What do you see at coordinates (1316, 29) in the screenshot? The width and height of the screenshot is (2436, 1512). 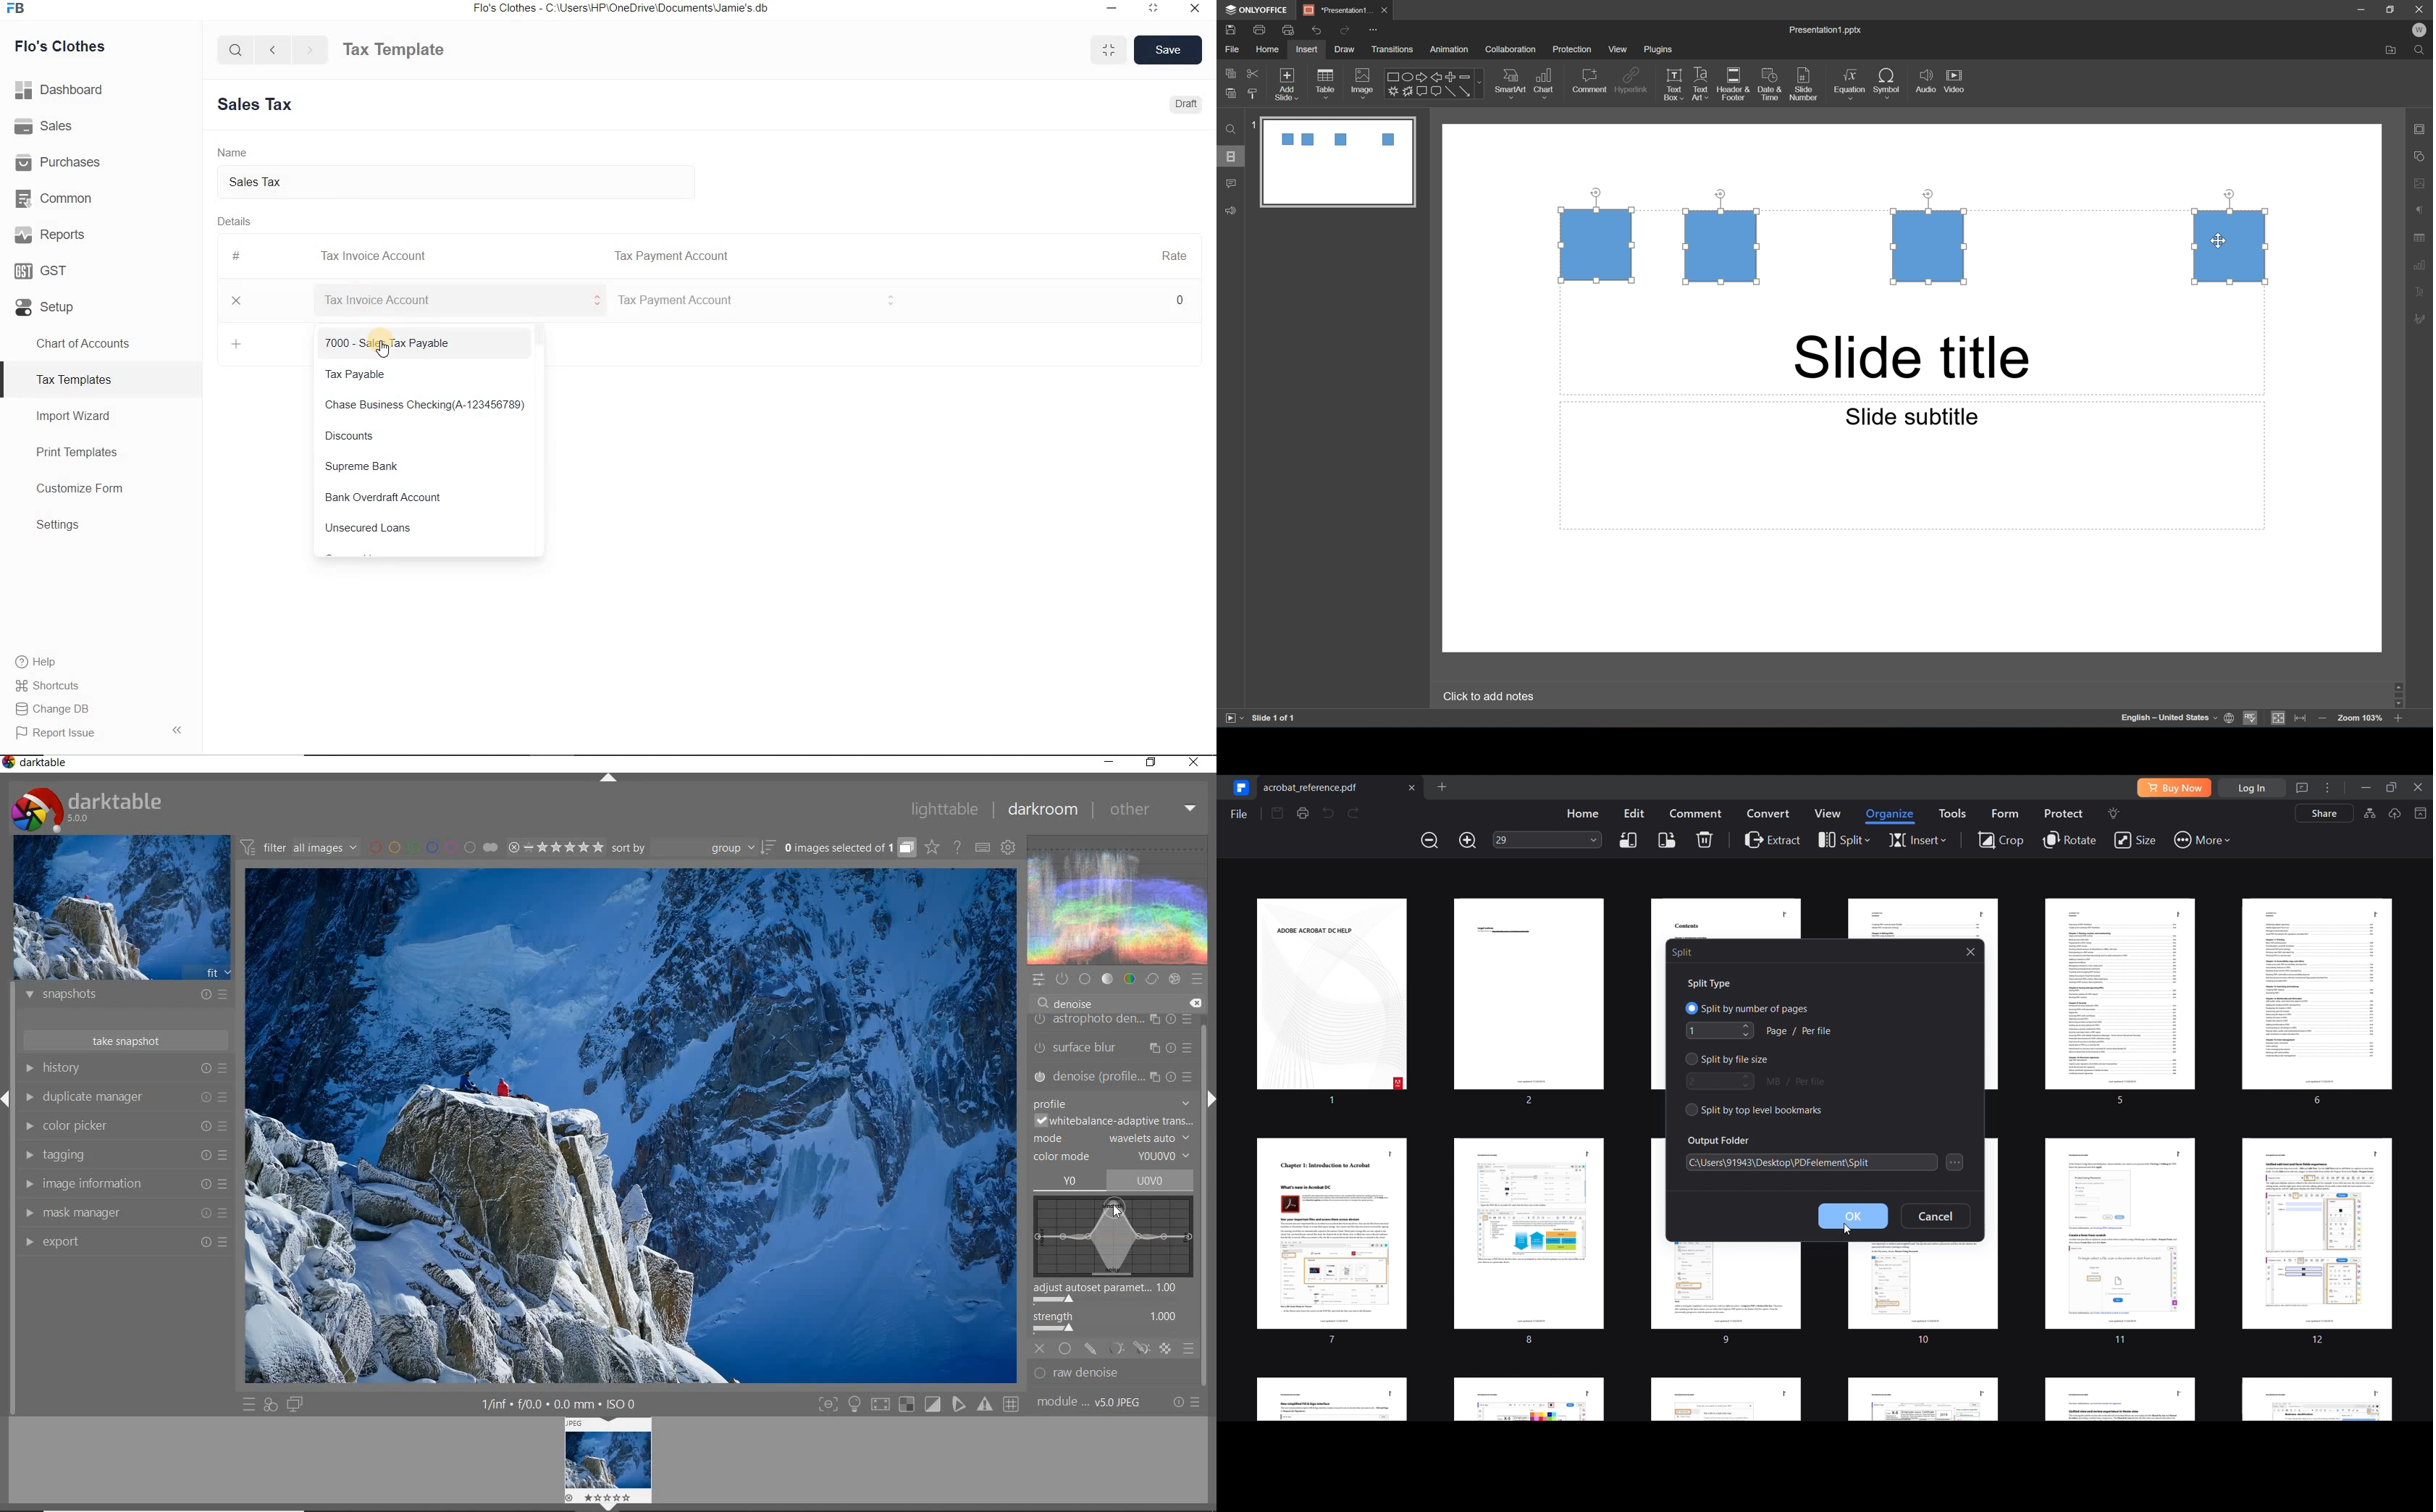 I see `Undo` at bounding box center [1316, 29].